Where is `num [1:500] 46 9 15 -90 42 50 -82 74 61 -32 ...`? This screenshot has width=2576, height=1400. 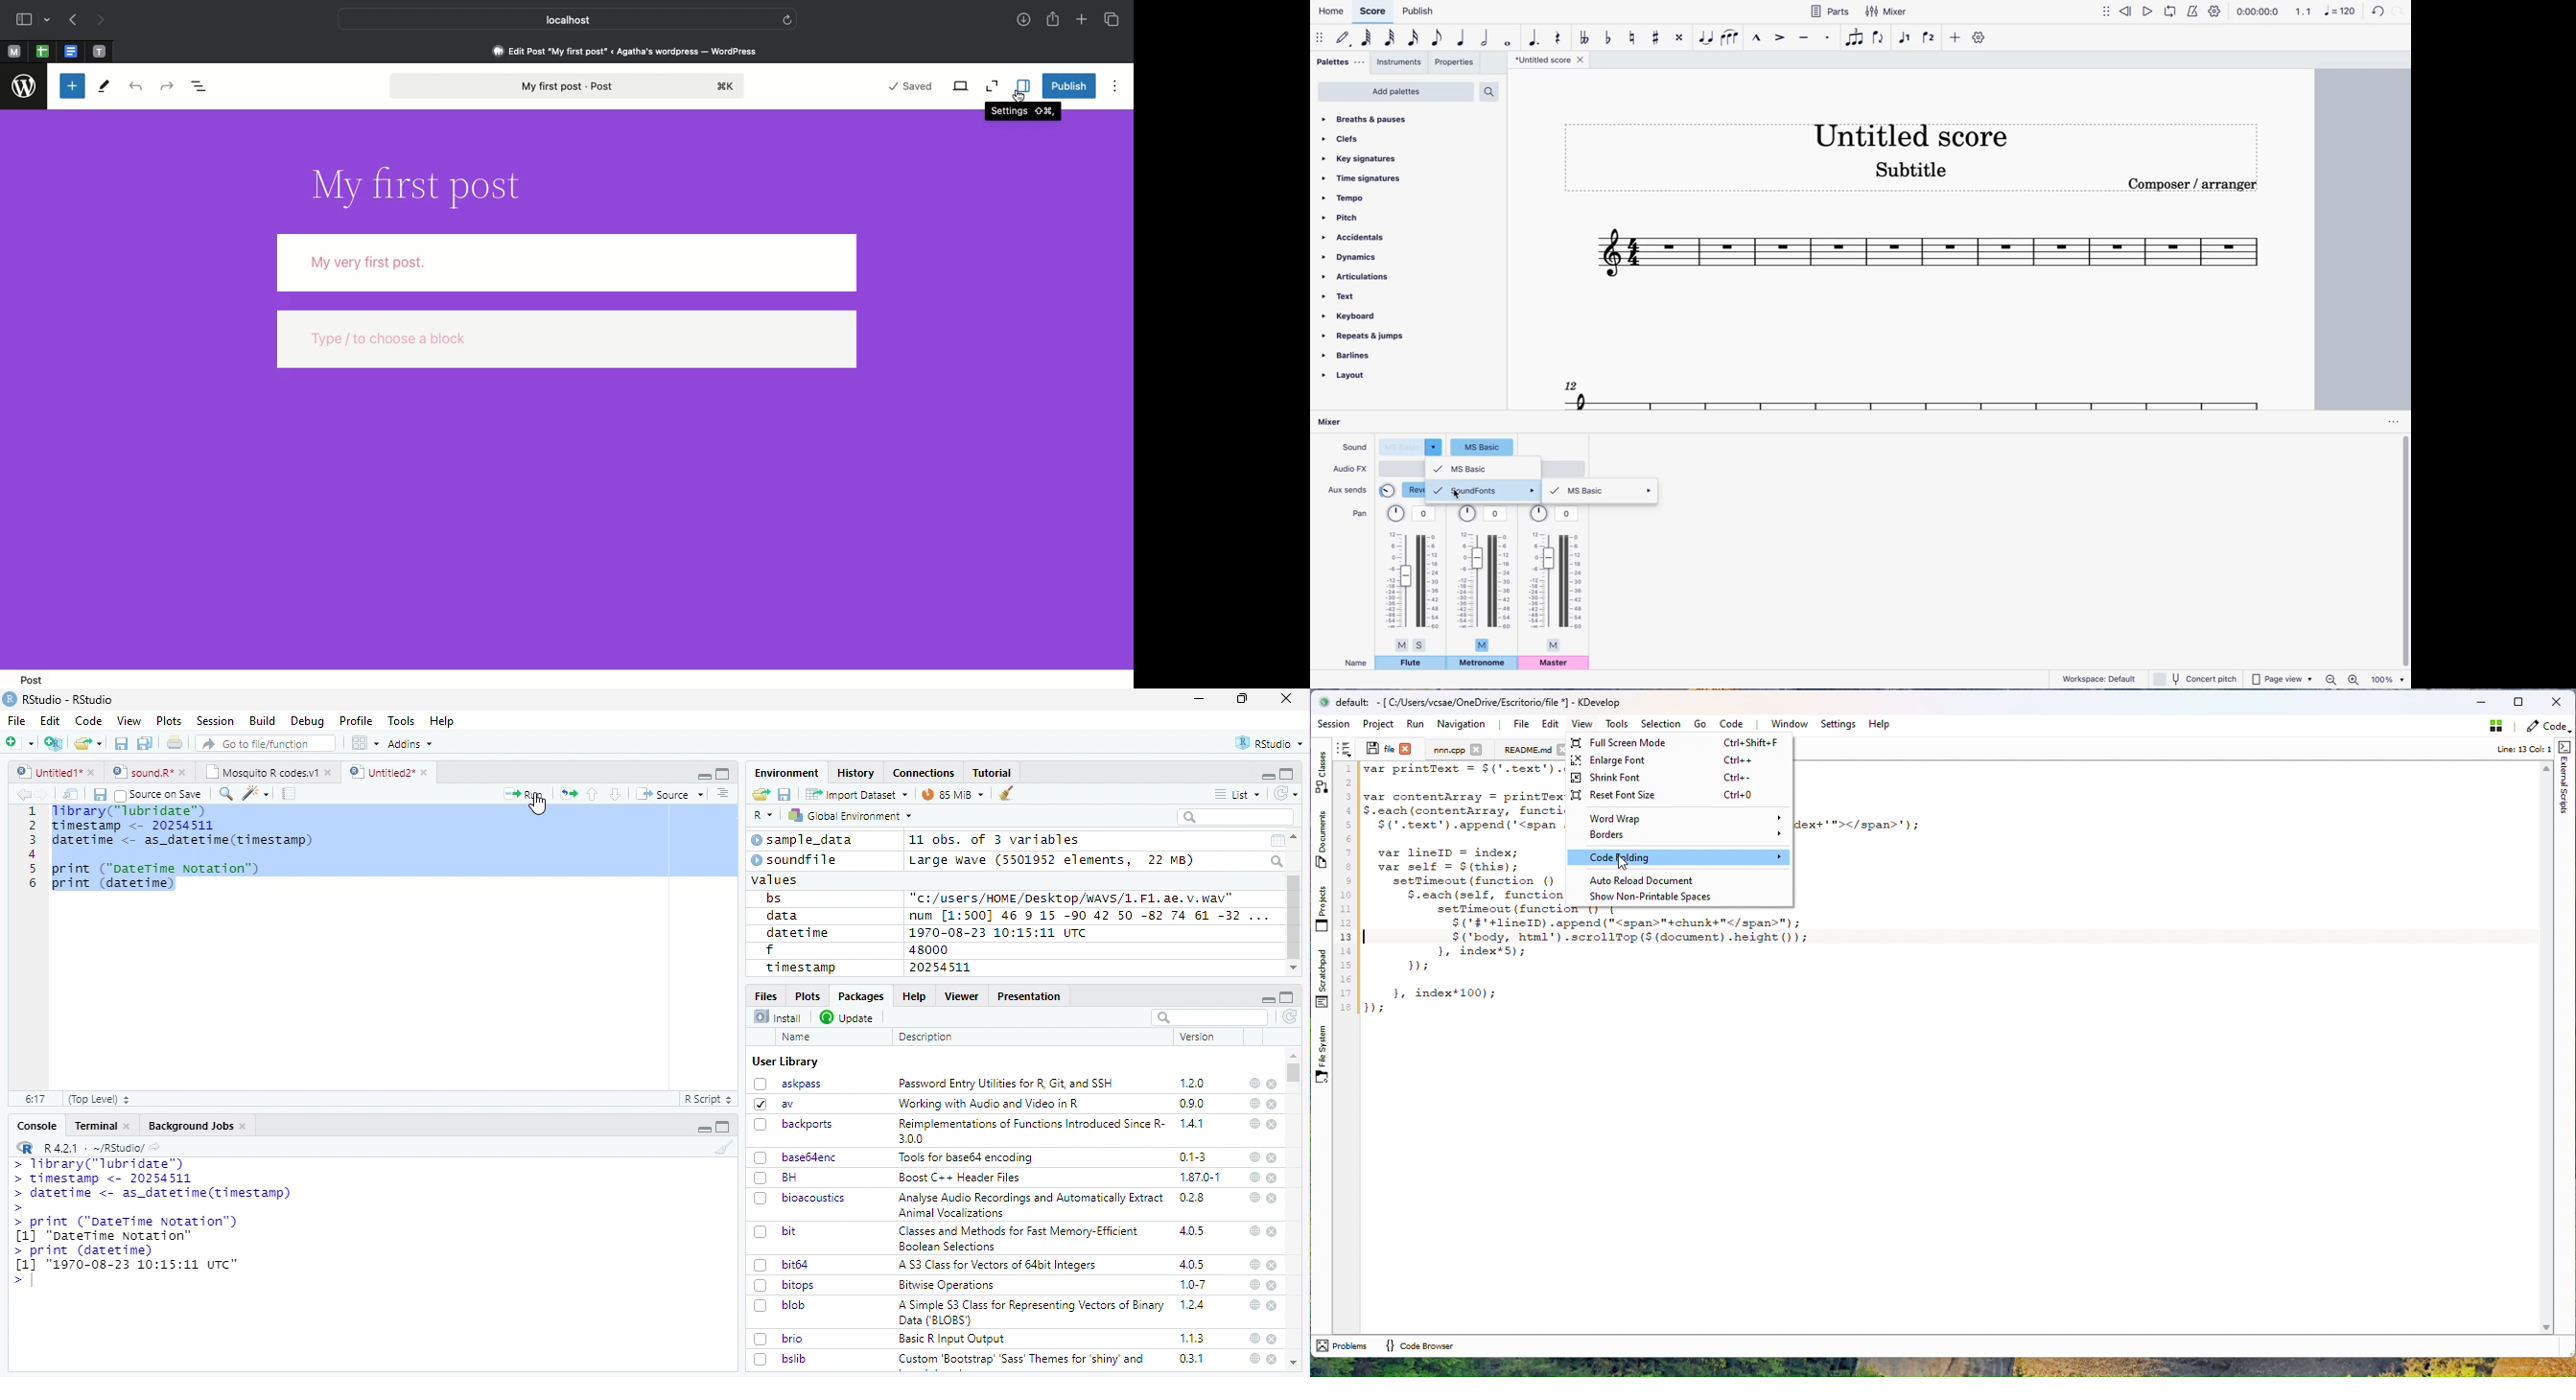 num [1:500] 46 9 15 -90 42 50 -82 74 61 -32 ... is located at coordinates (1089, 915).